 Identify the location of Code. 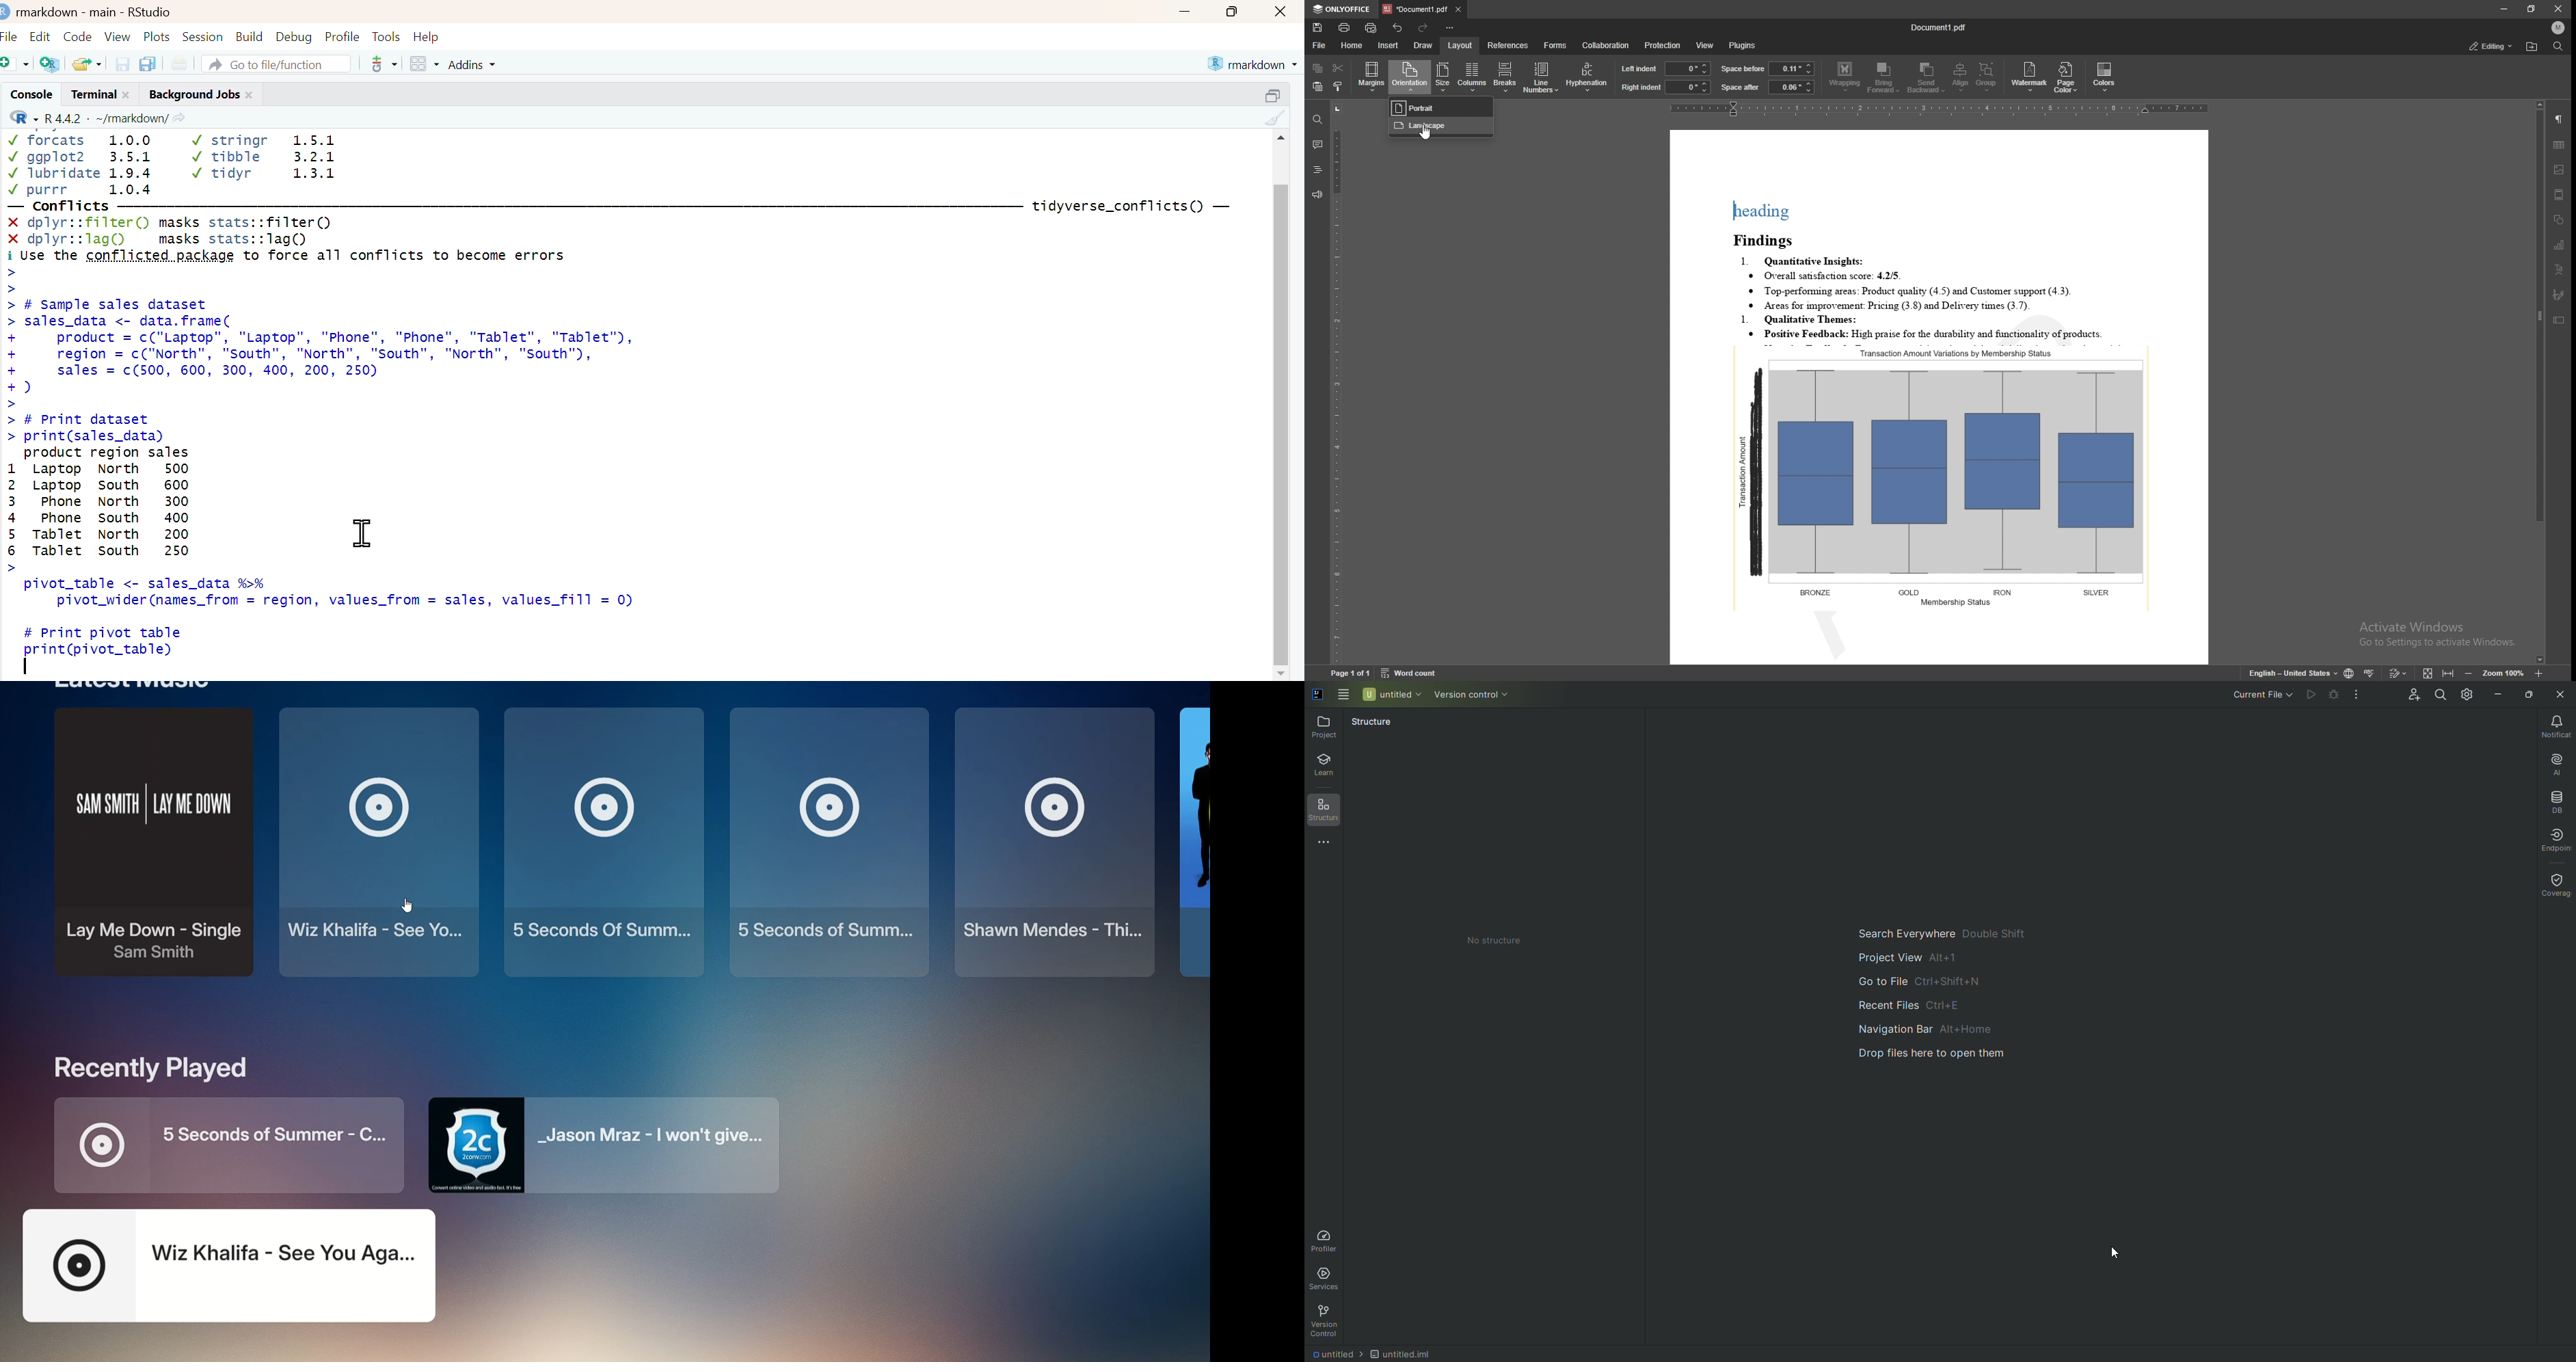
(78, 33).